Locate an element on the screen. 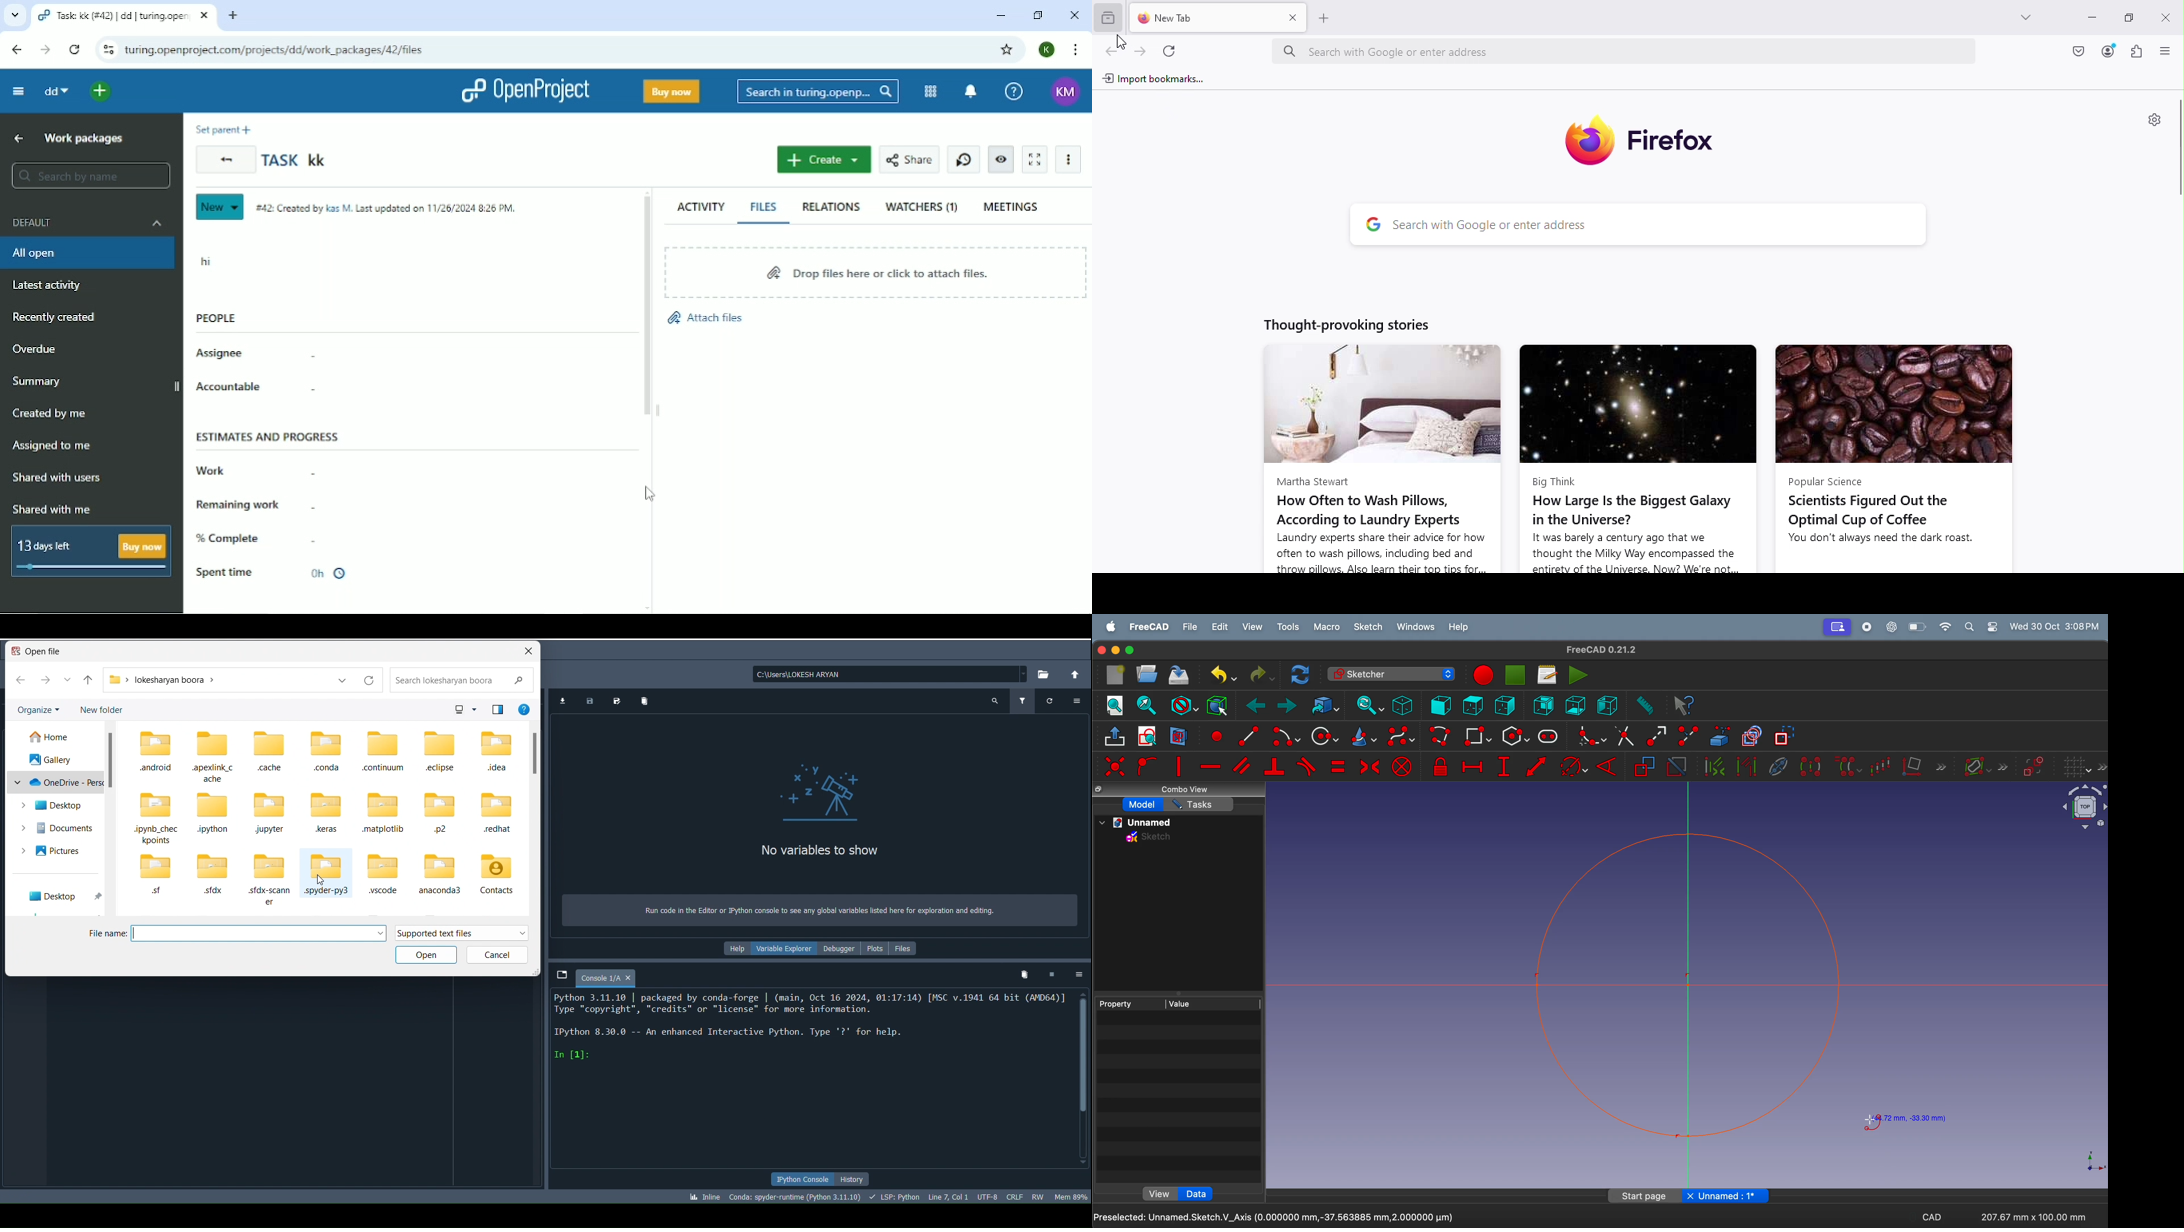 This screenshot has height=1232, width=2184. read marco is located at coordinates (1547, 675).